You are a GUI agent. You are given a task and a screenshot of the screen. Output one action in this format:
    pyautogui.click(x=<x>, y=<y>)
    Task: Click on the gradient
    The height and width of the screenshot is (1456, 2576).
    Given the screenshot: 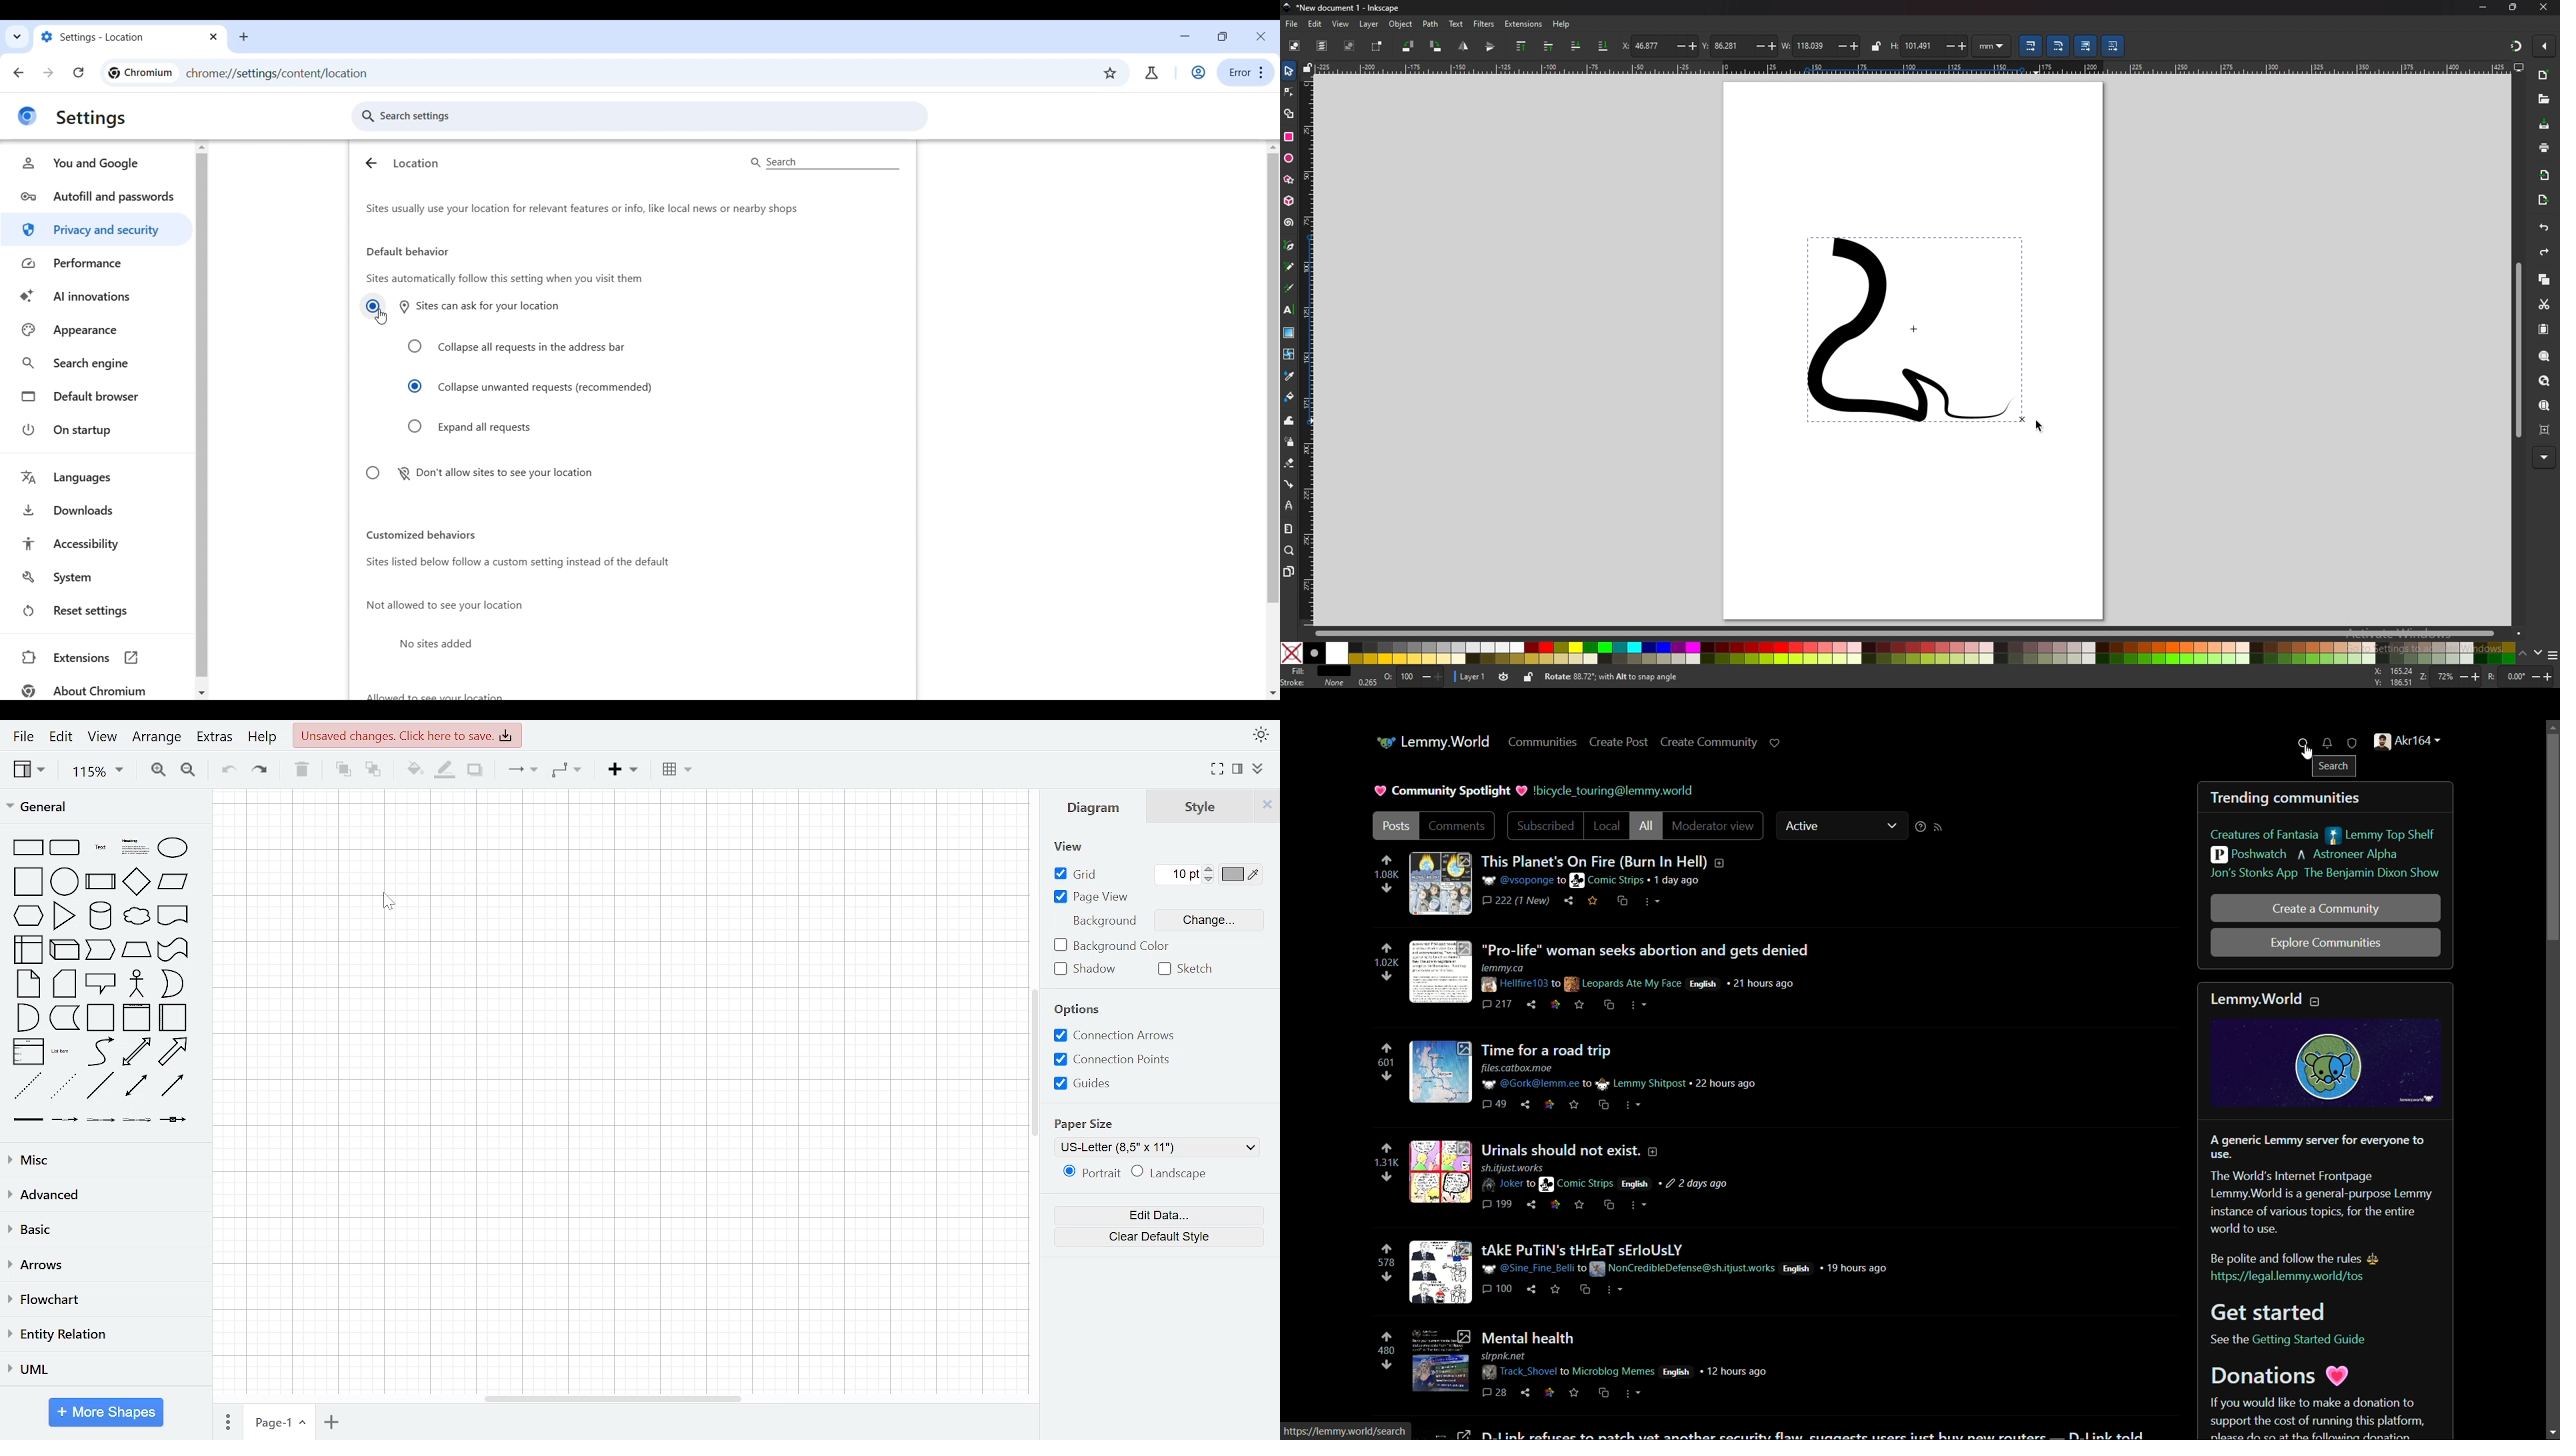 What is the action you would take?
    pyautogui.click(x=1289, y=332)
    